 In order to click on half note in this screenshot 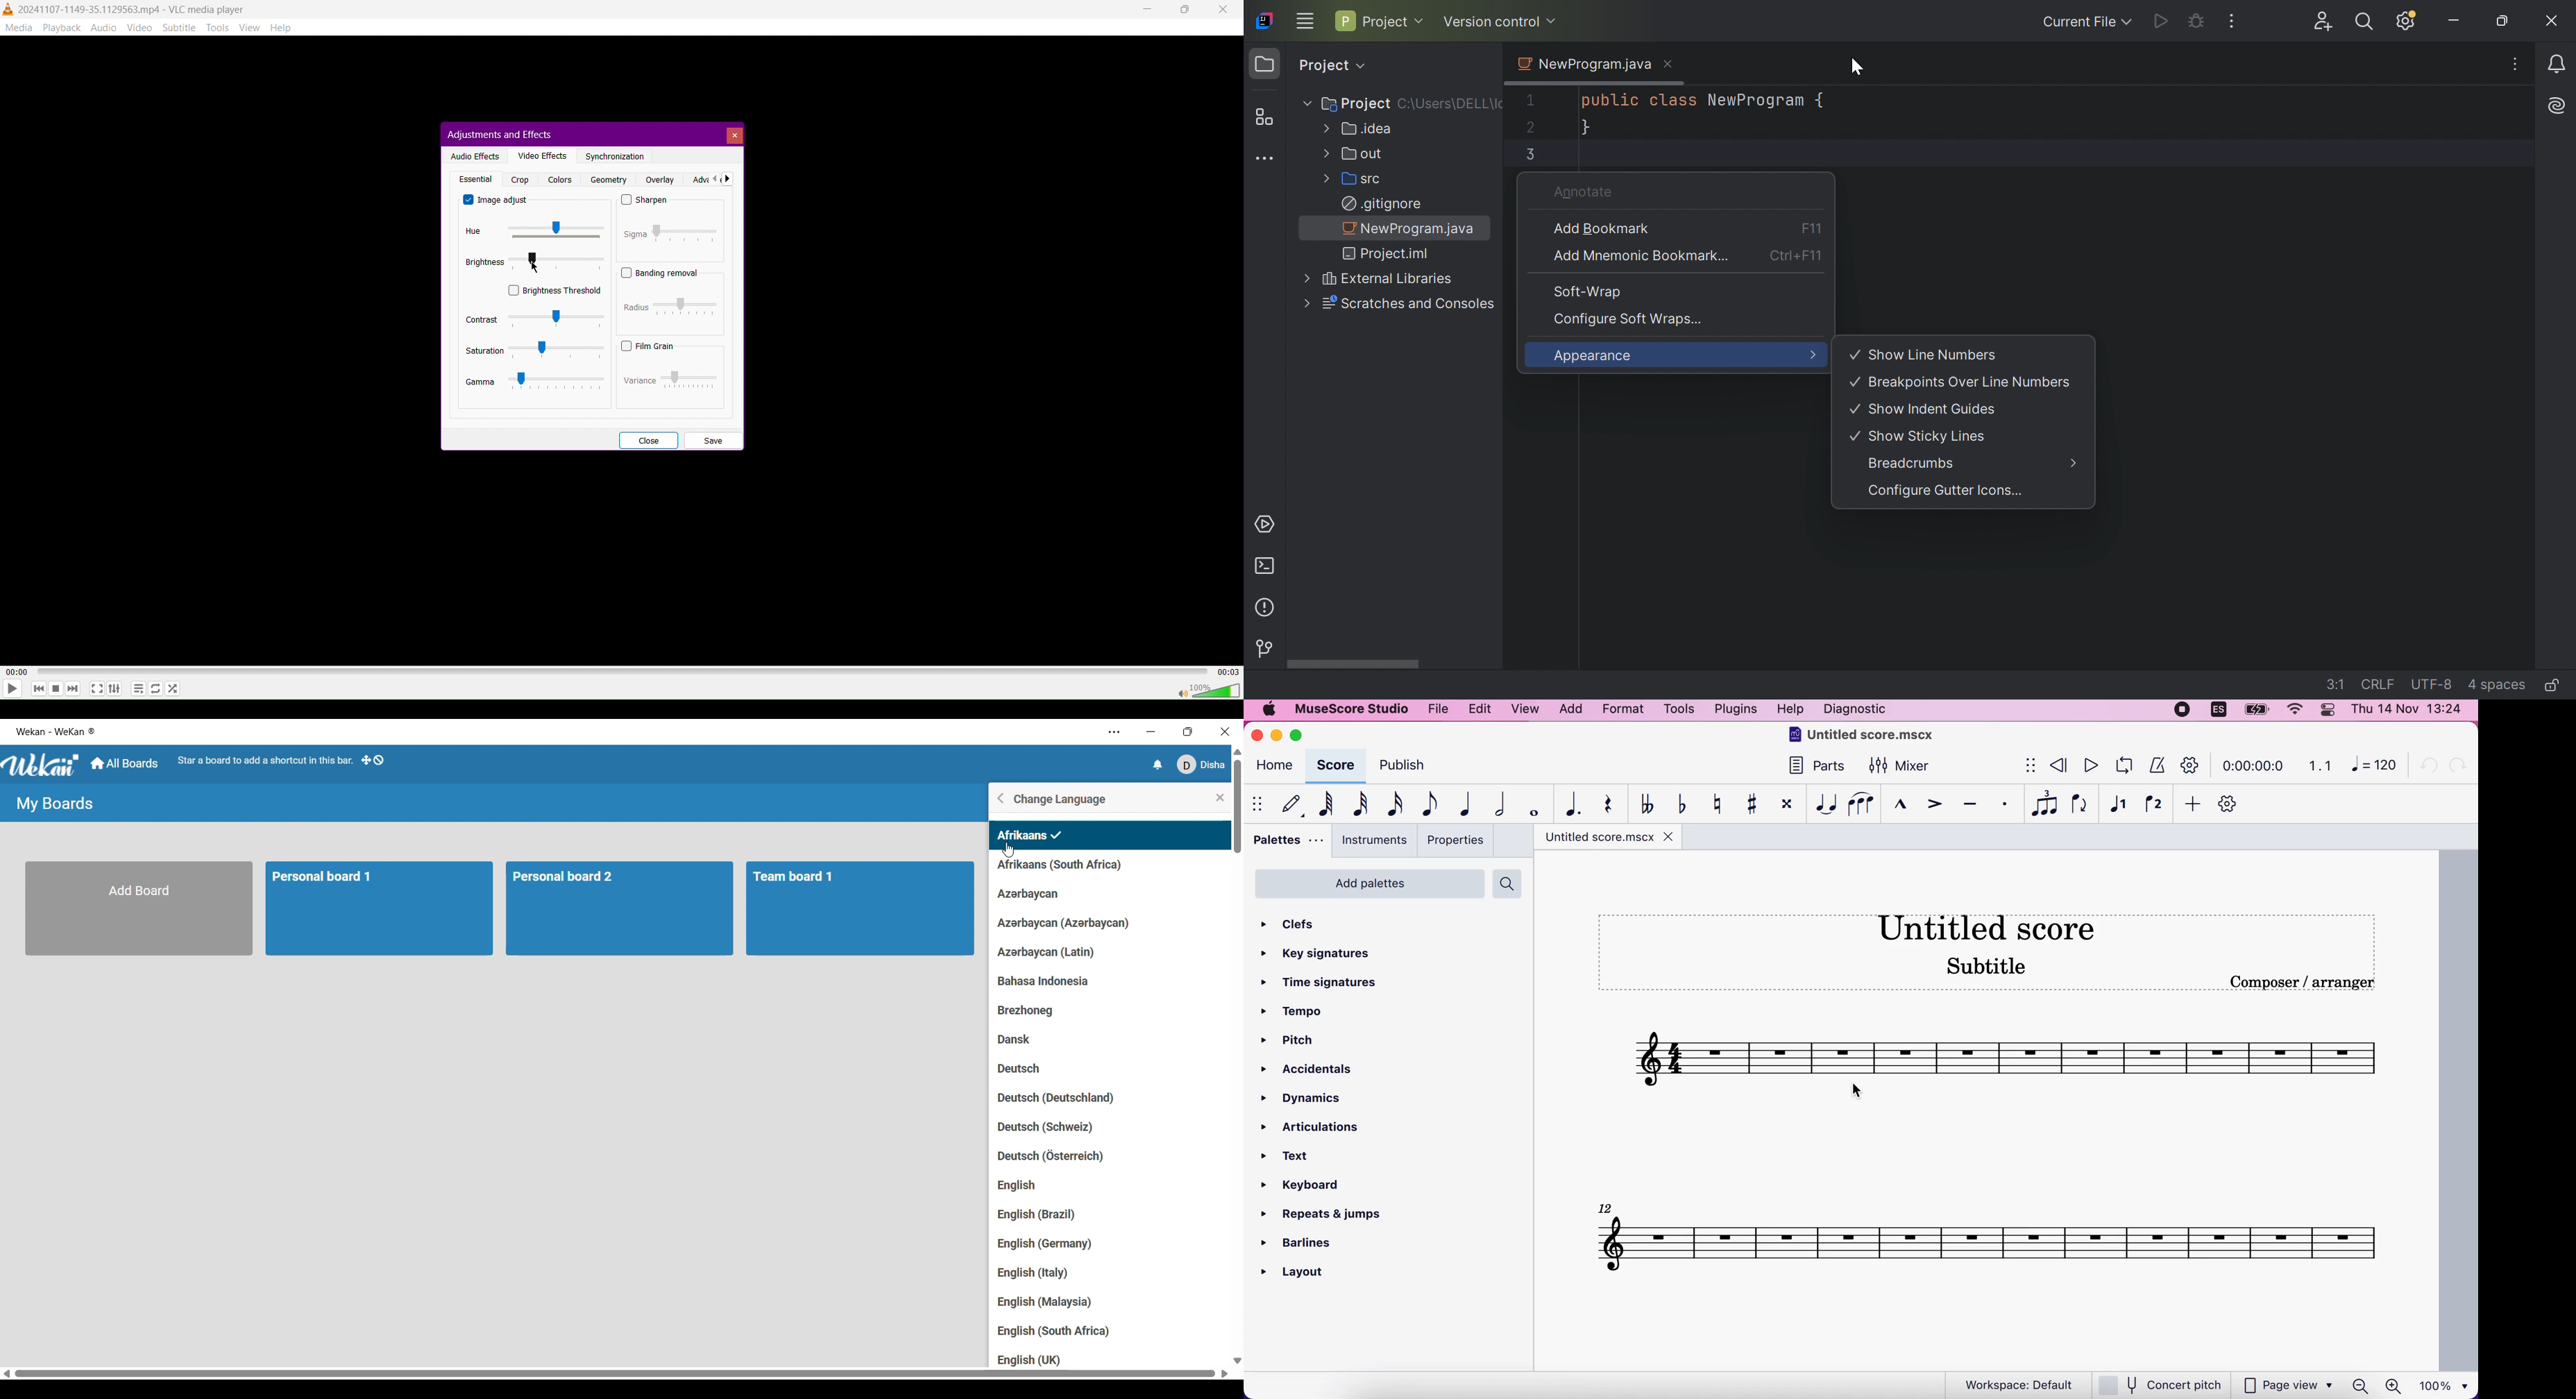, I will do `click(1497, 806)`.